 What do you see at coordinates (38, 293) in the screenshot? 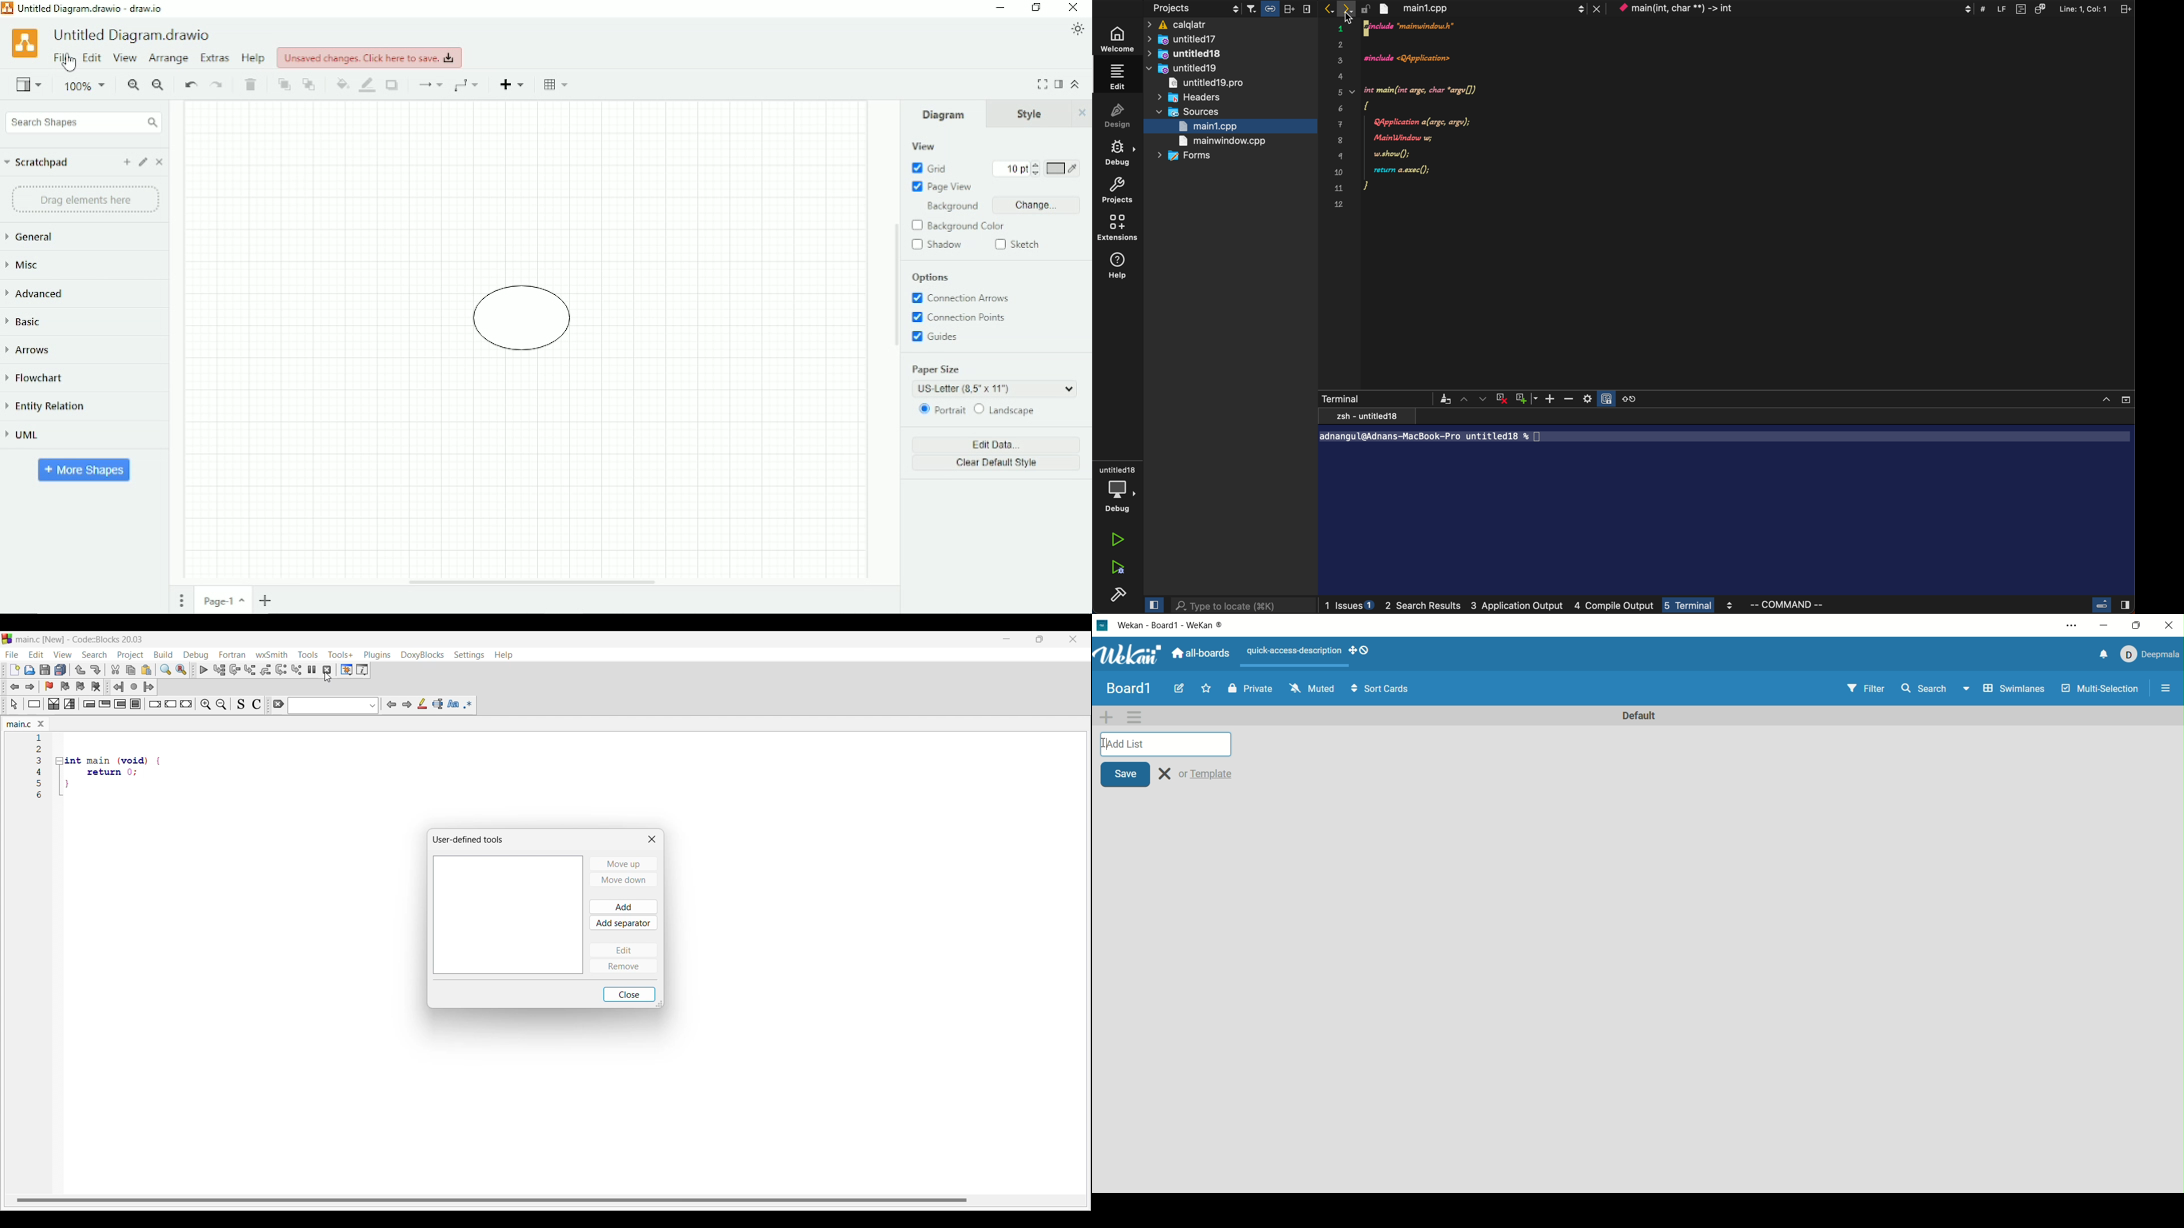
I see `Advanced` at bounding box center [38, 293].